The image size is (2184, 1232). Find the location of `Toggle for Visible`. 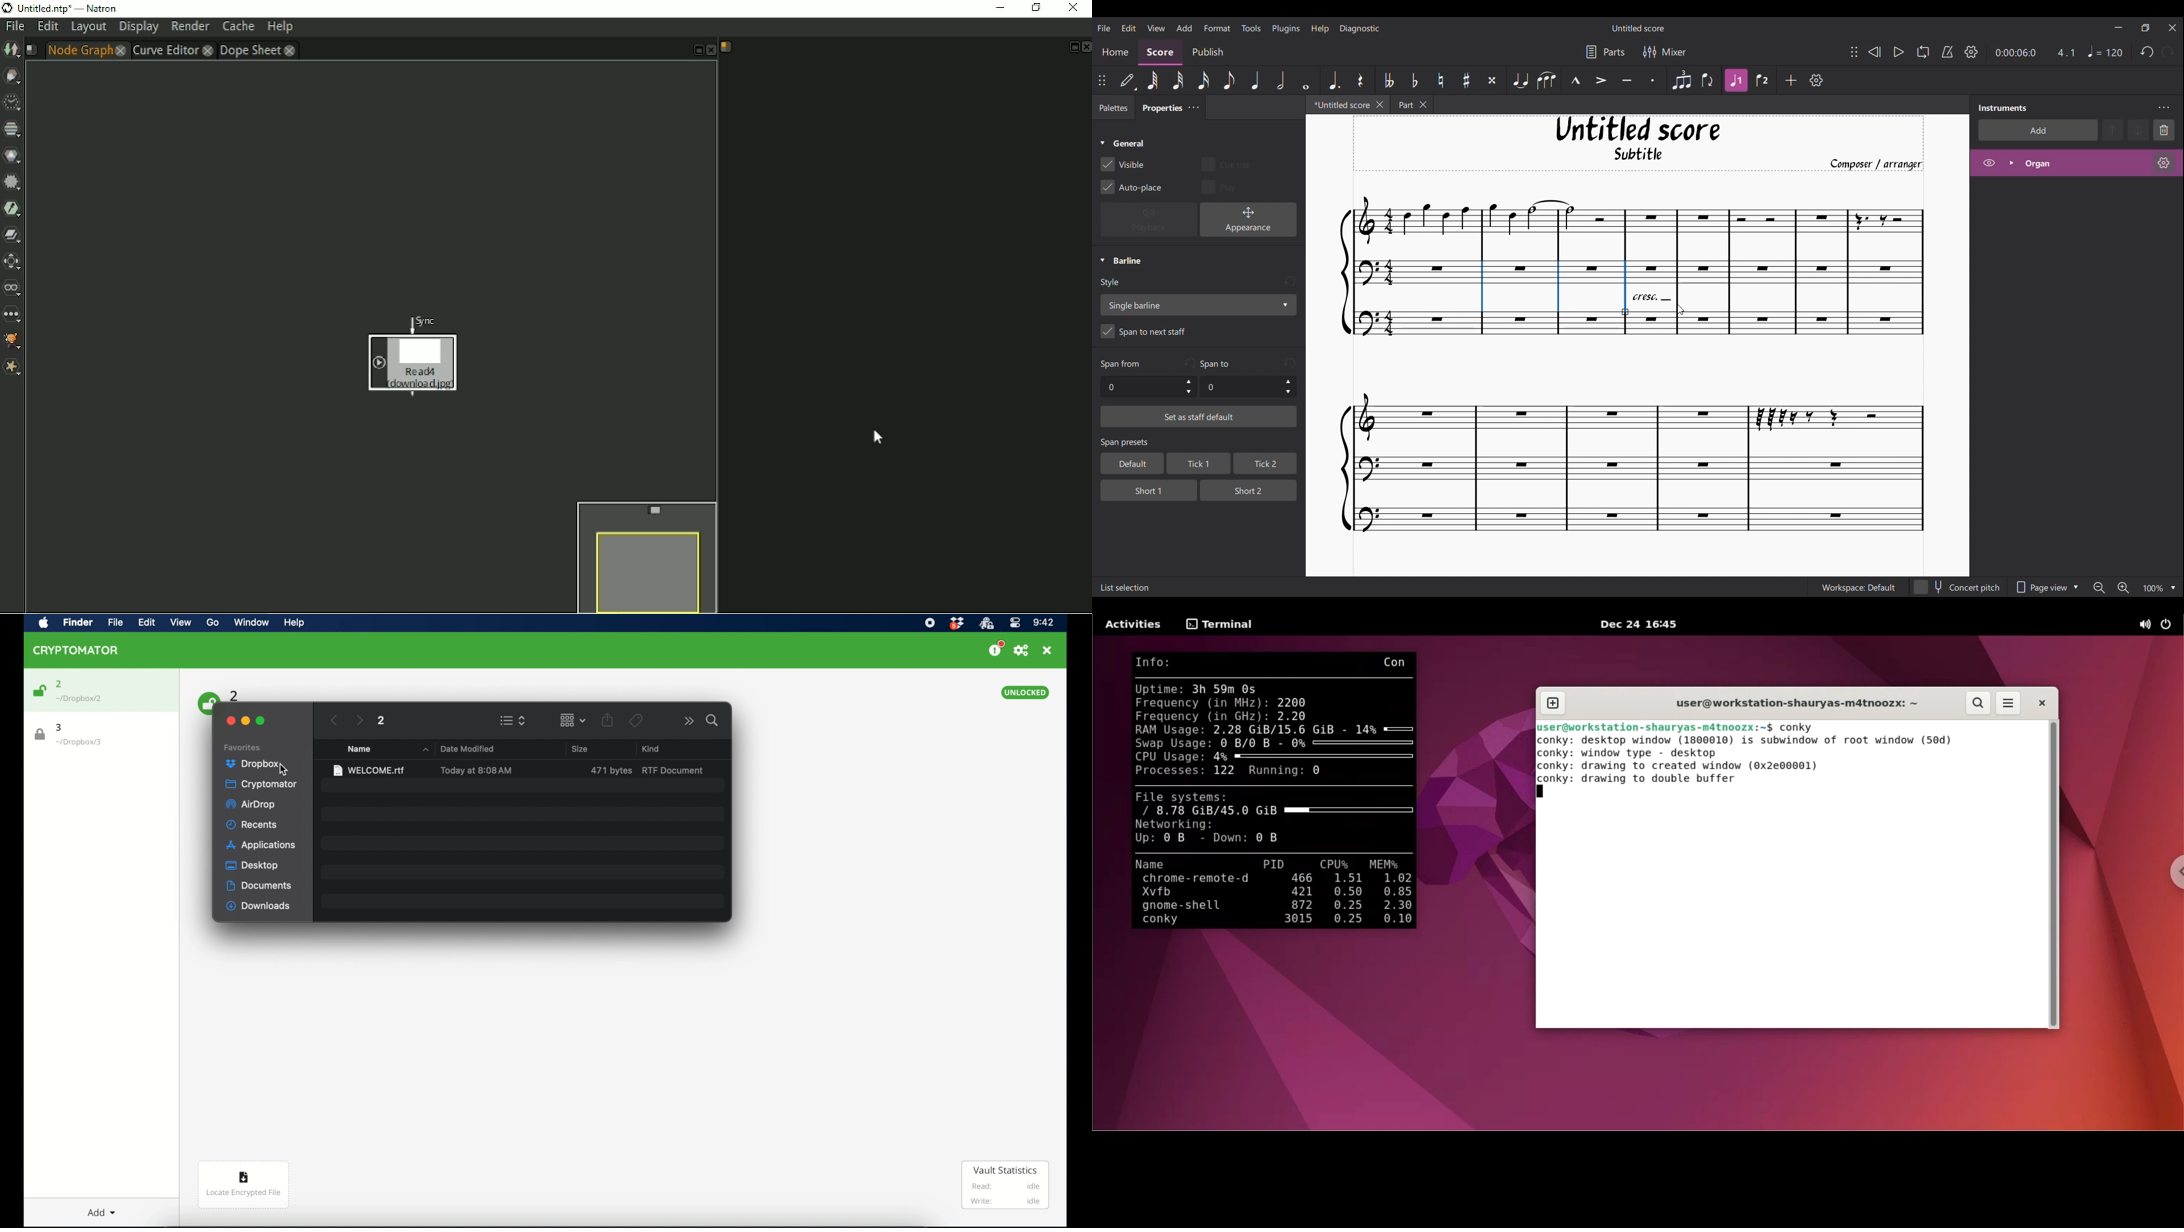

Toggle for Visible is located at coordinates (1123, 164).